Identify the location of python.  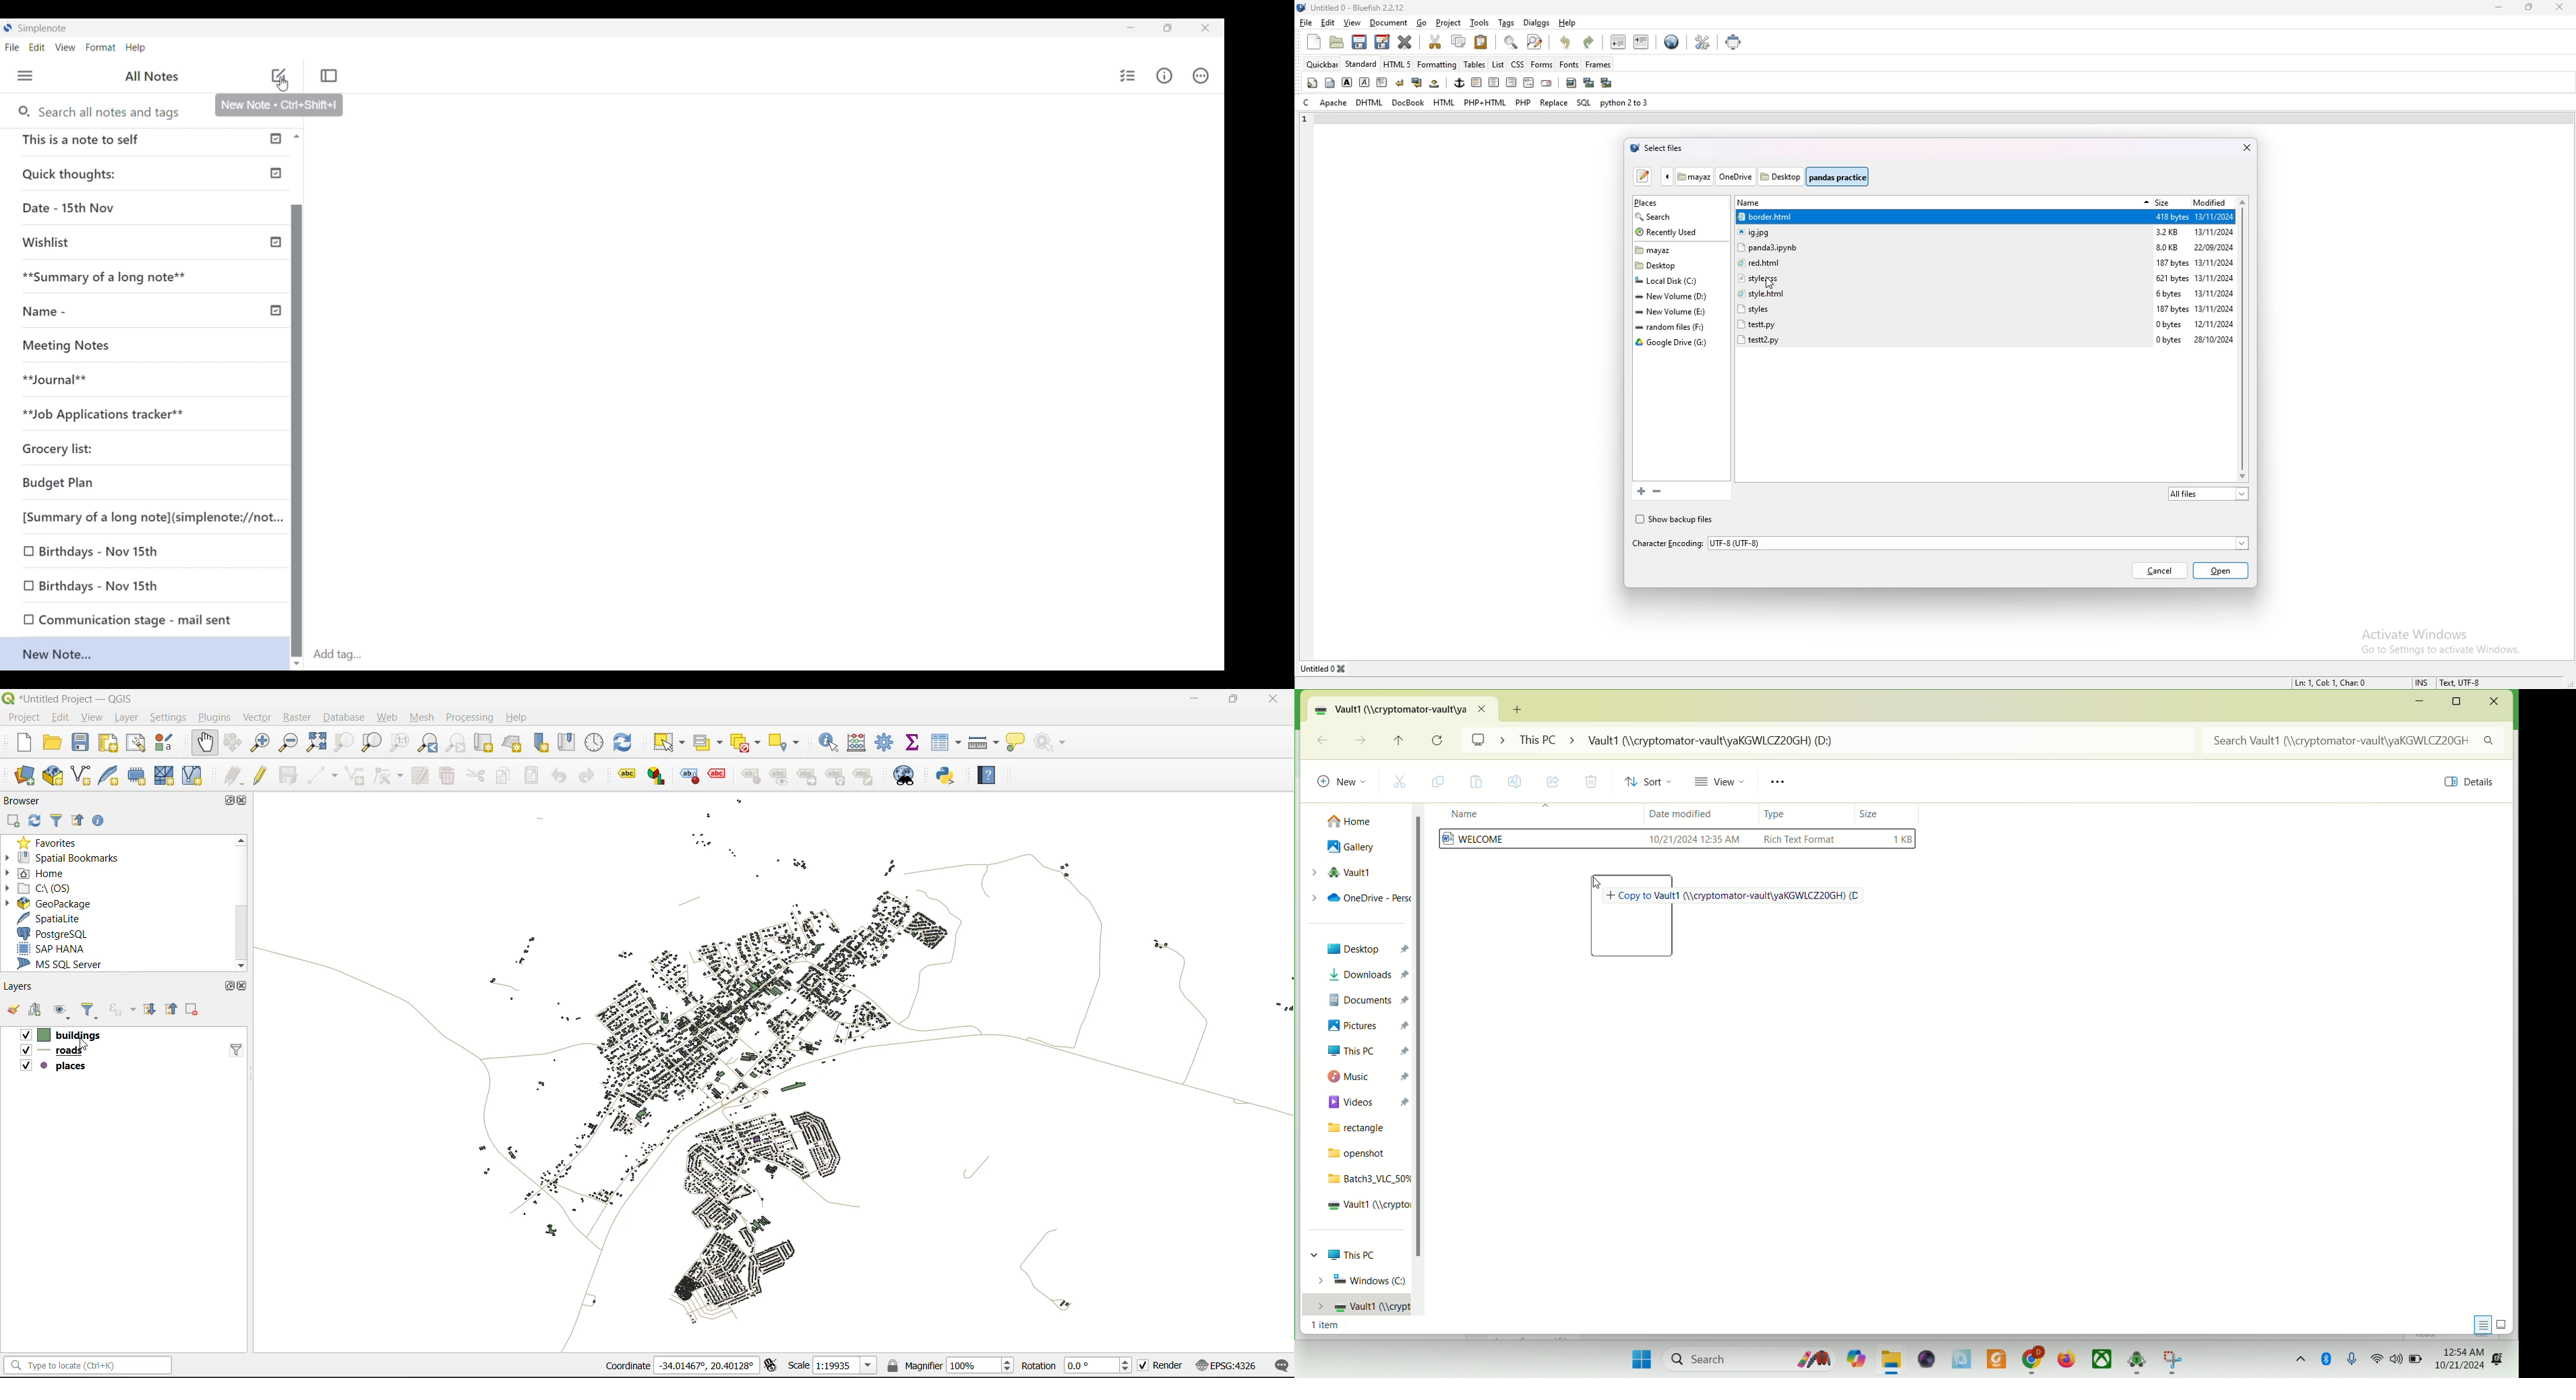
(948, 775).